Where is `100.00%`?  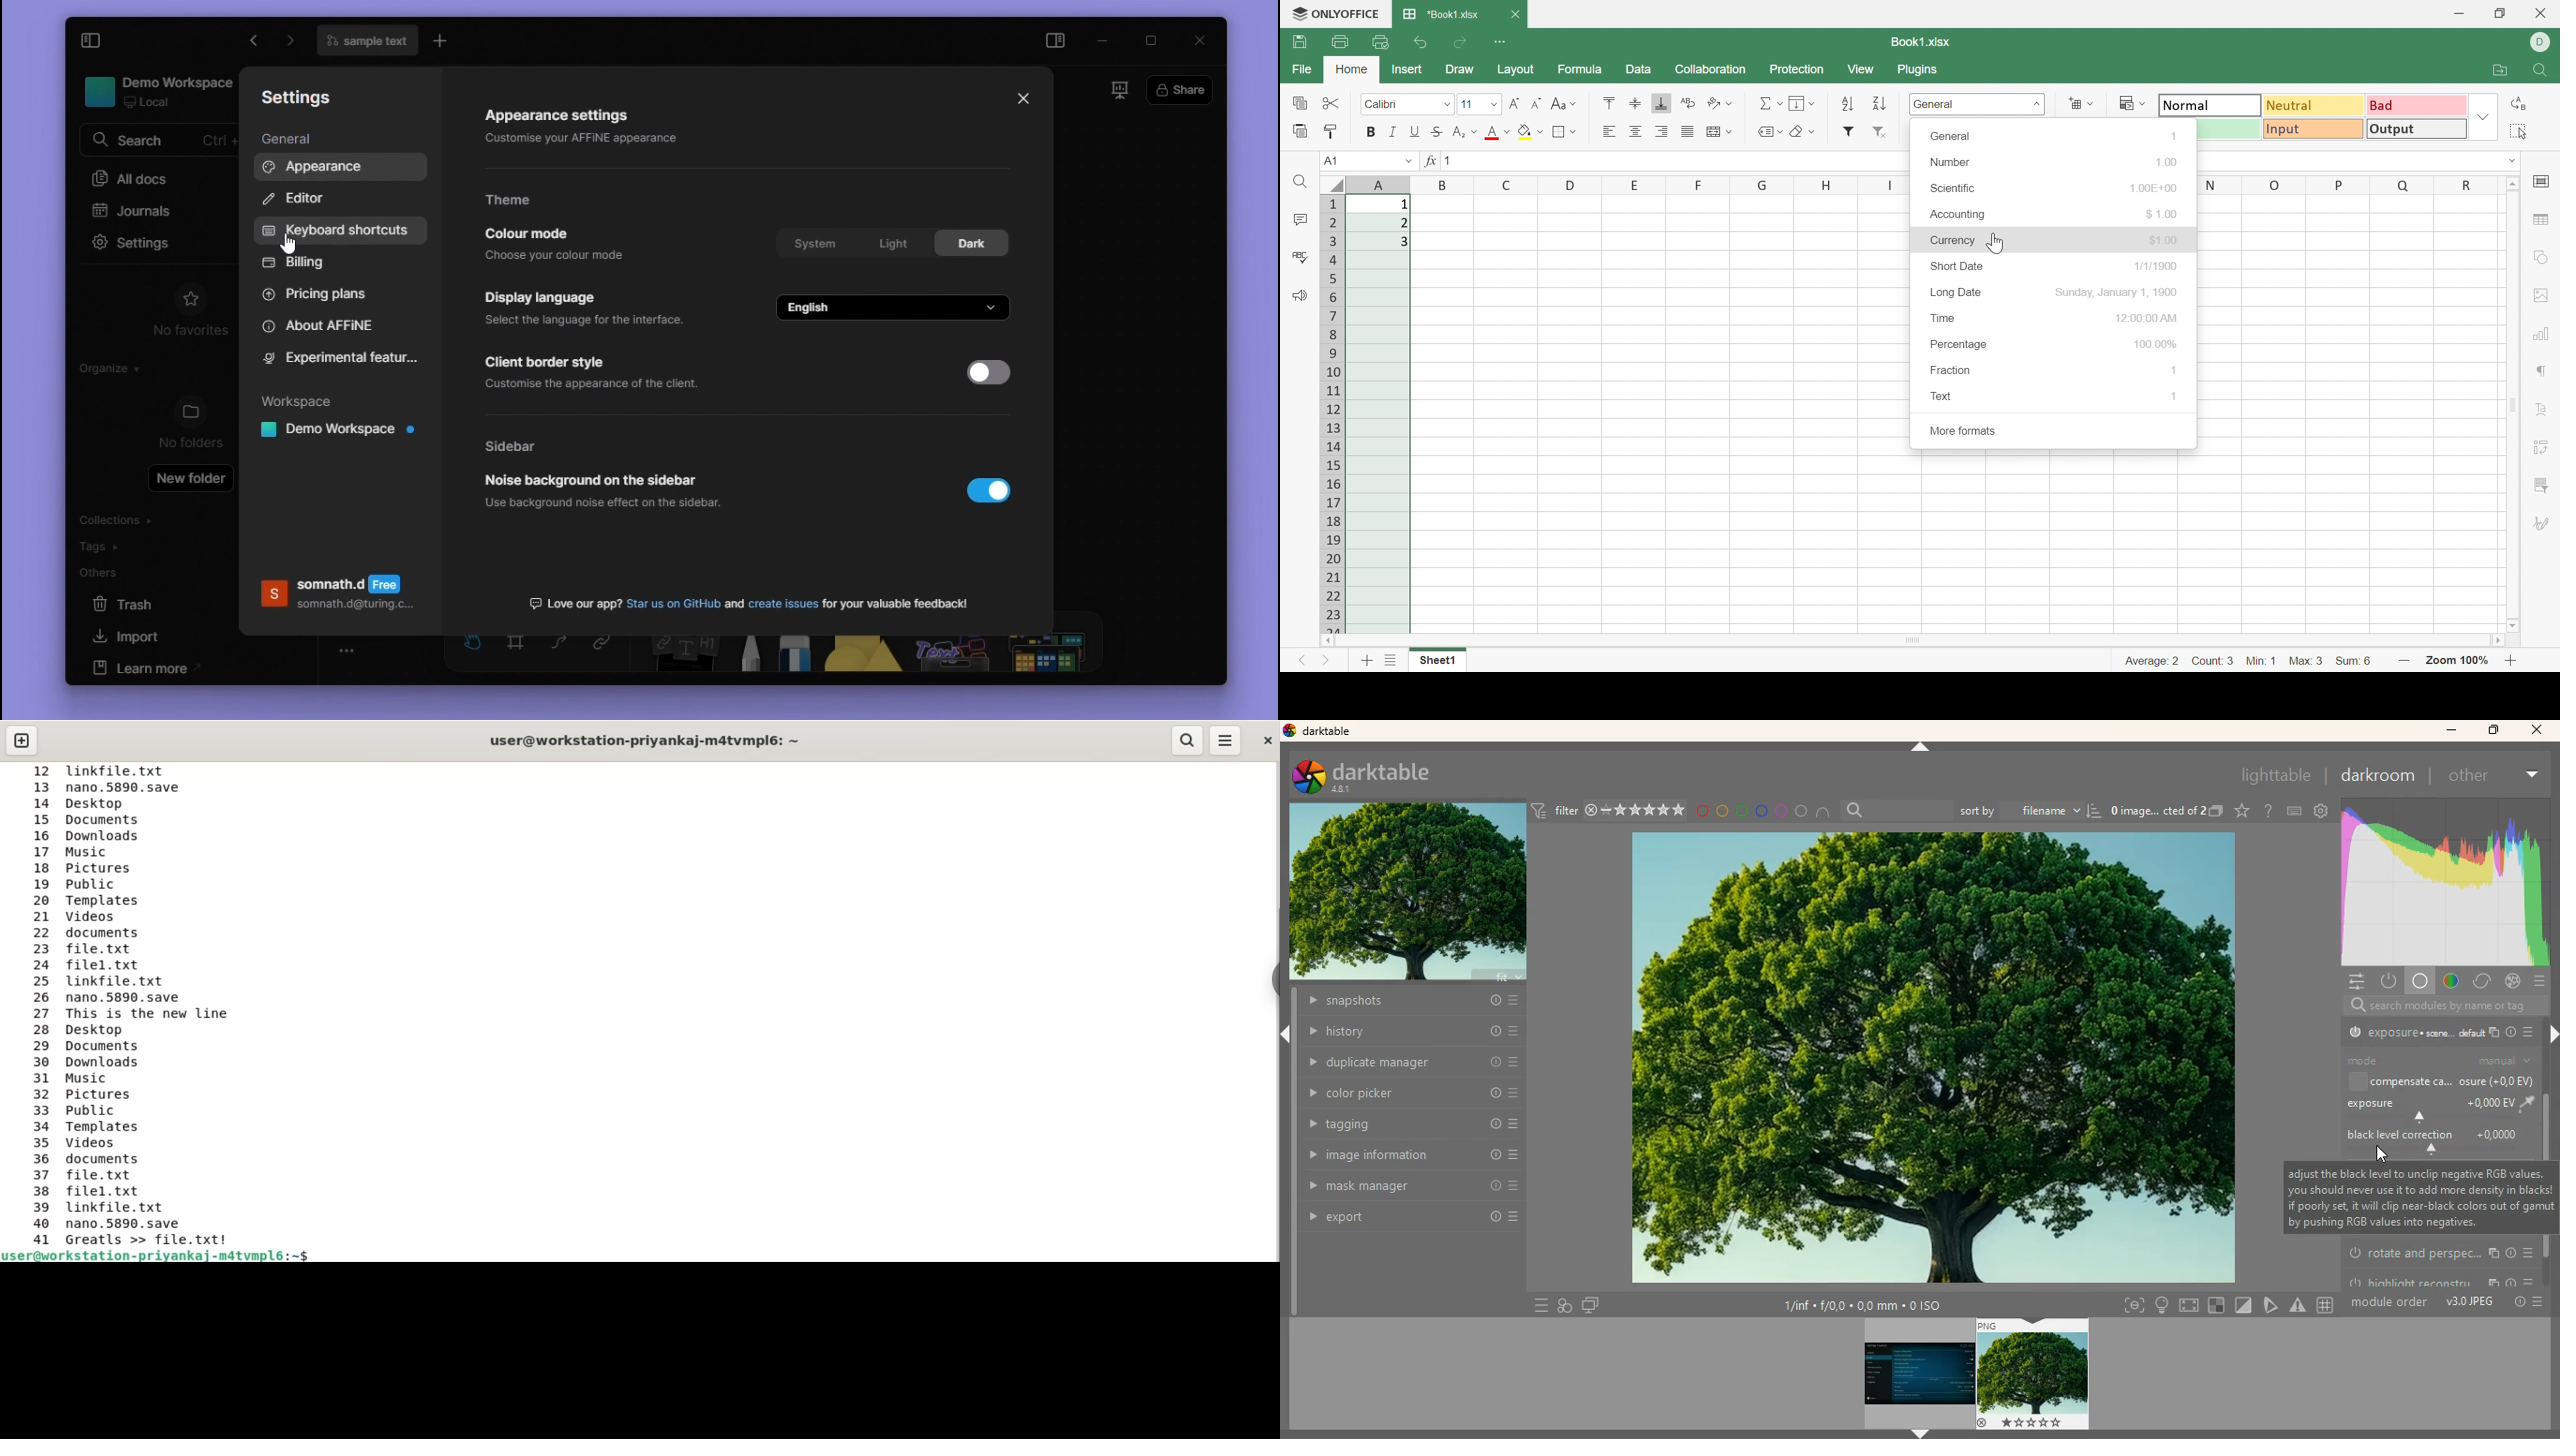
100.00% is located at coordinates (2155, 344).